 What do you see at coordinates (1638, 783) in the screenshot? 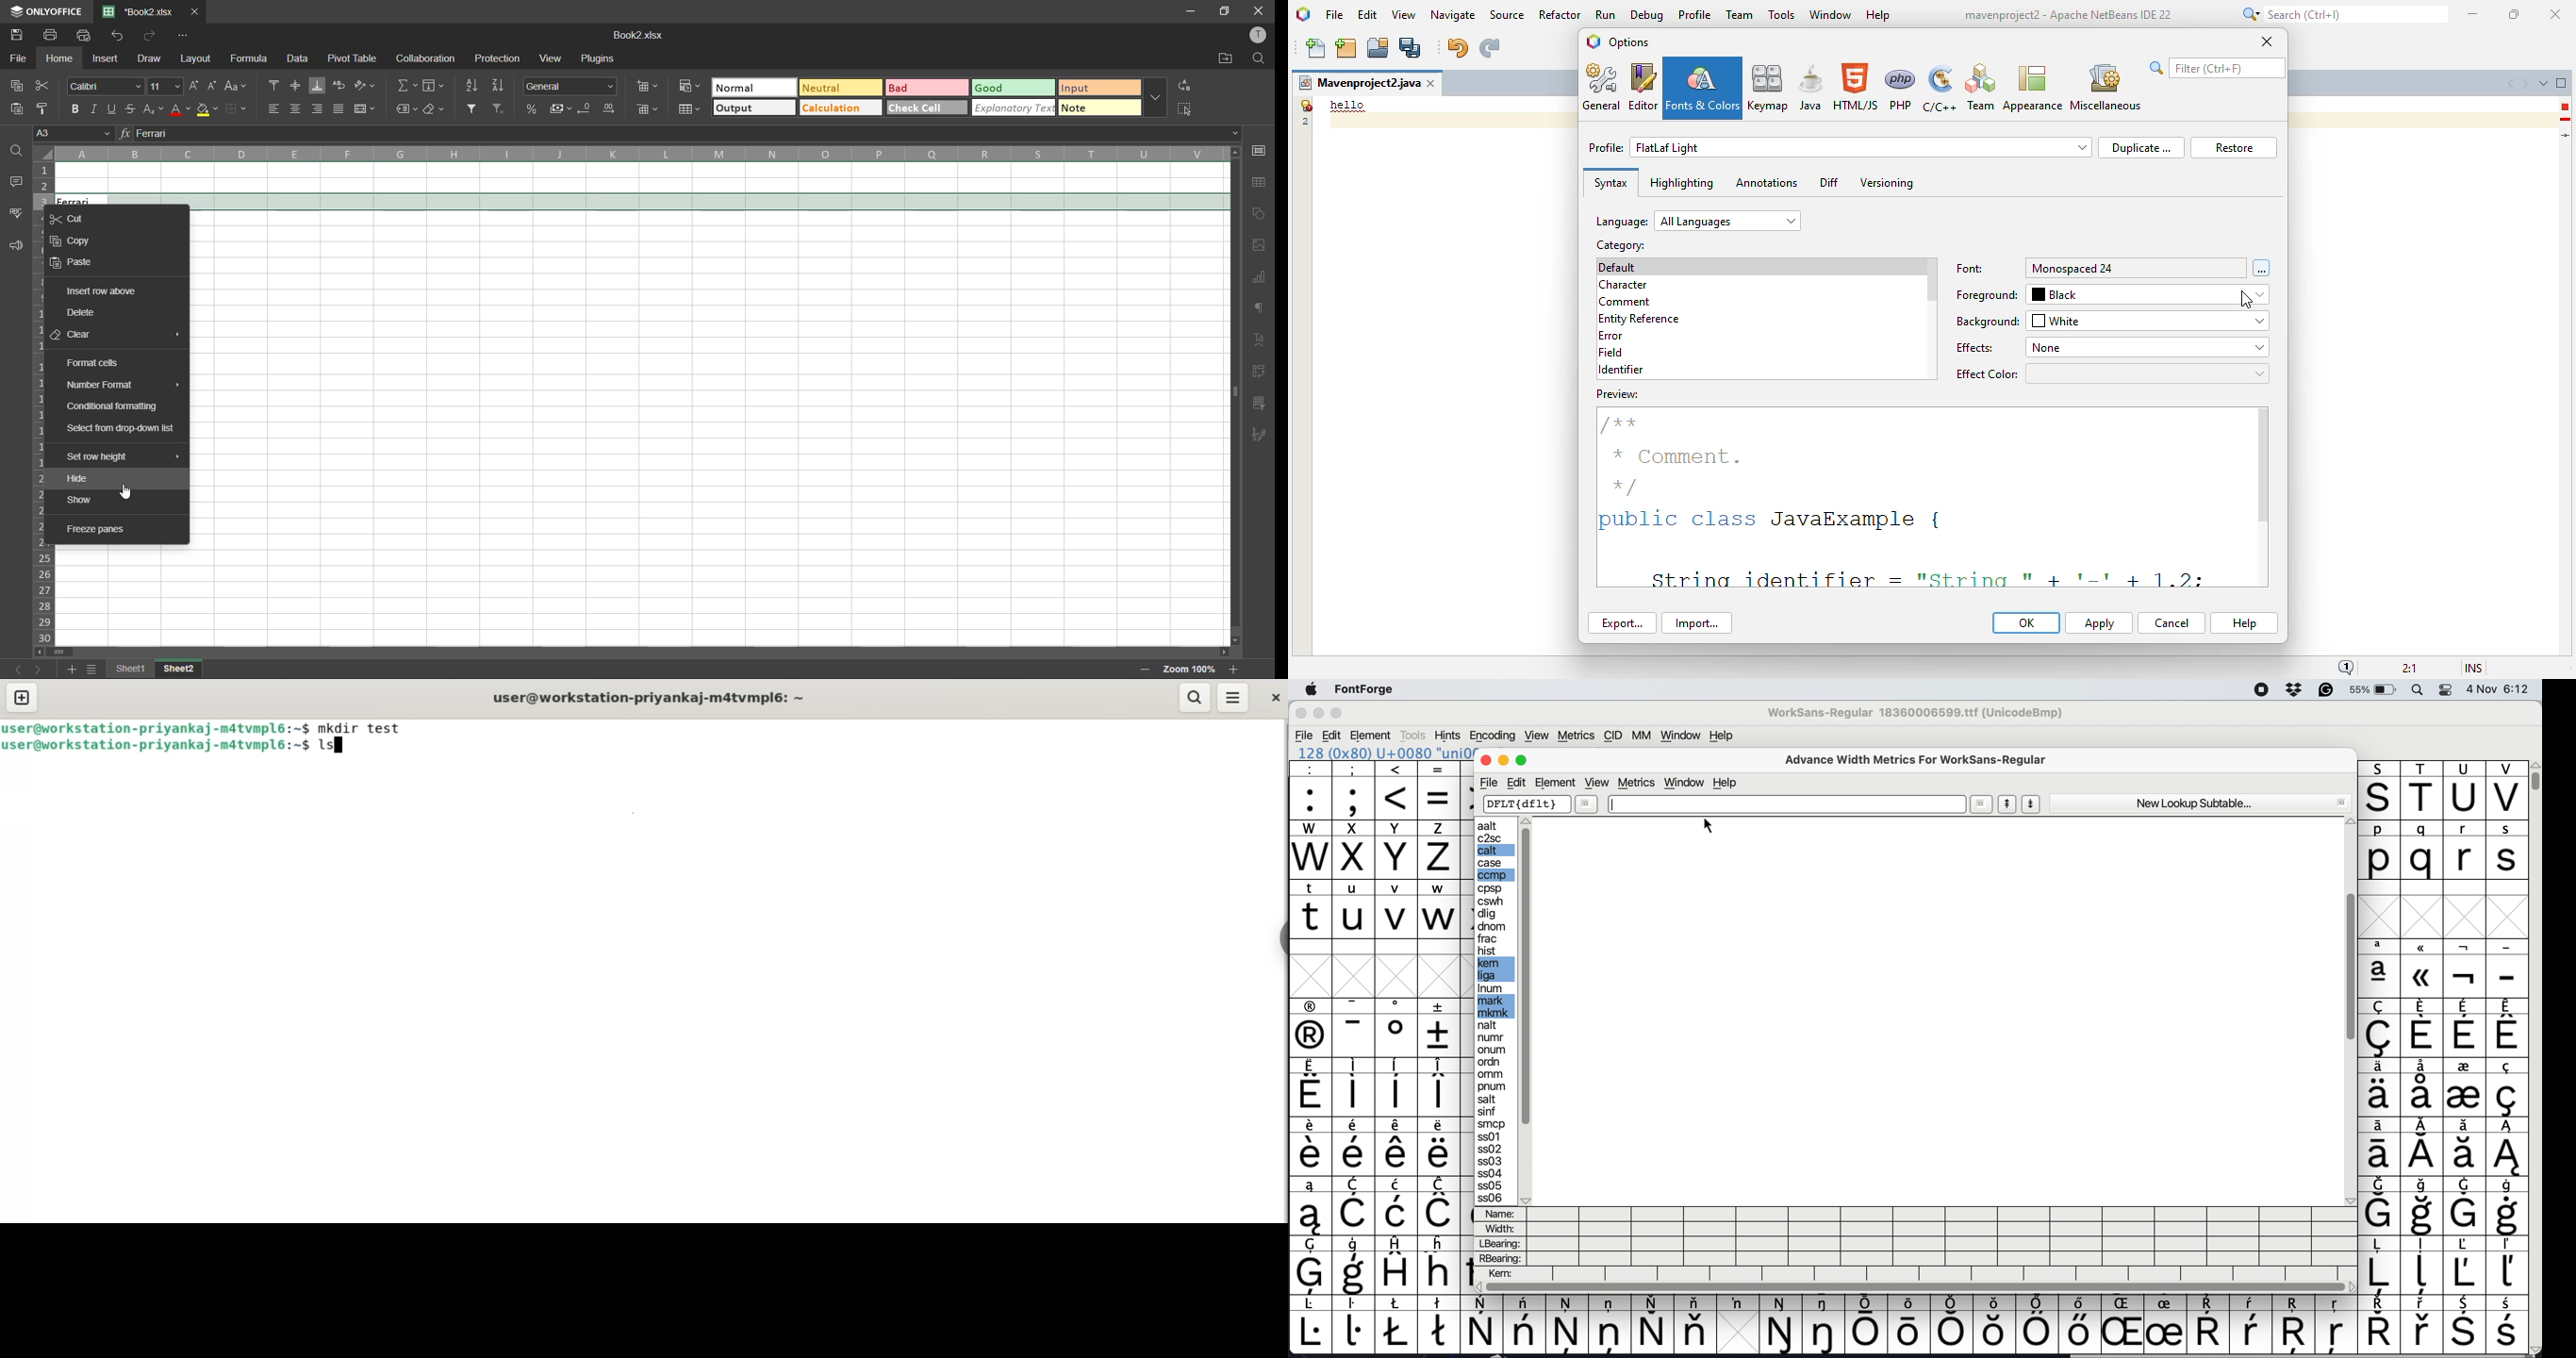
I see `metrics` at bounding box center [1638, 783].